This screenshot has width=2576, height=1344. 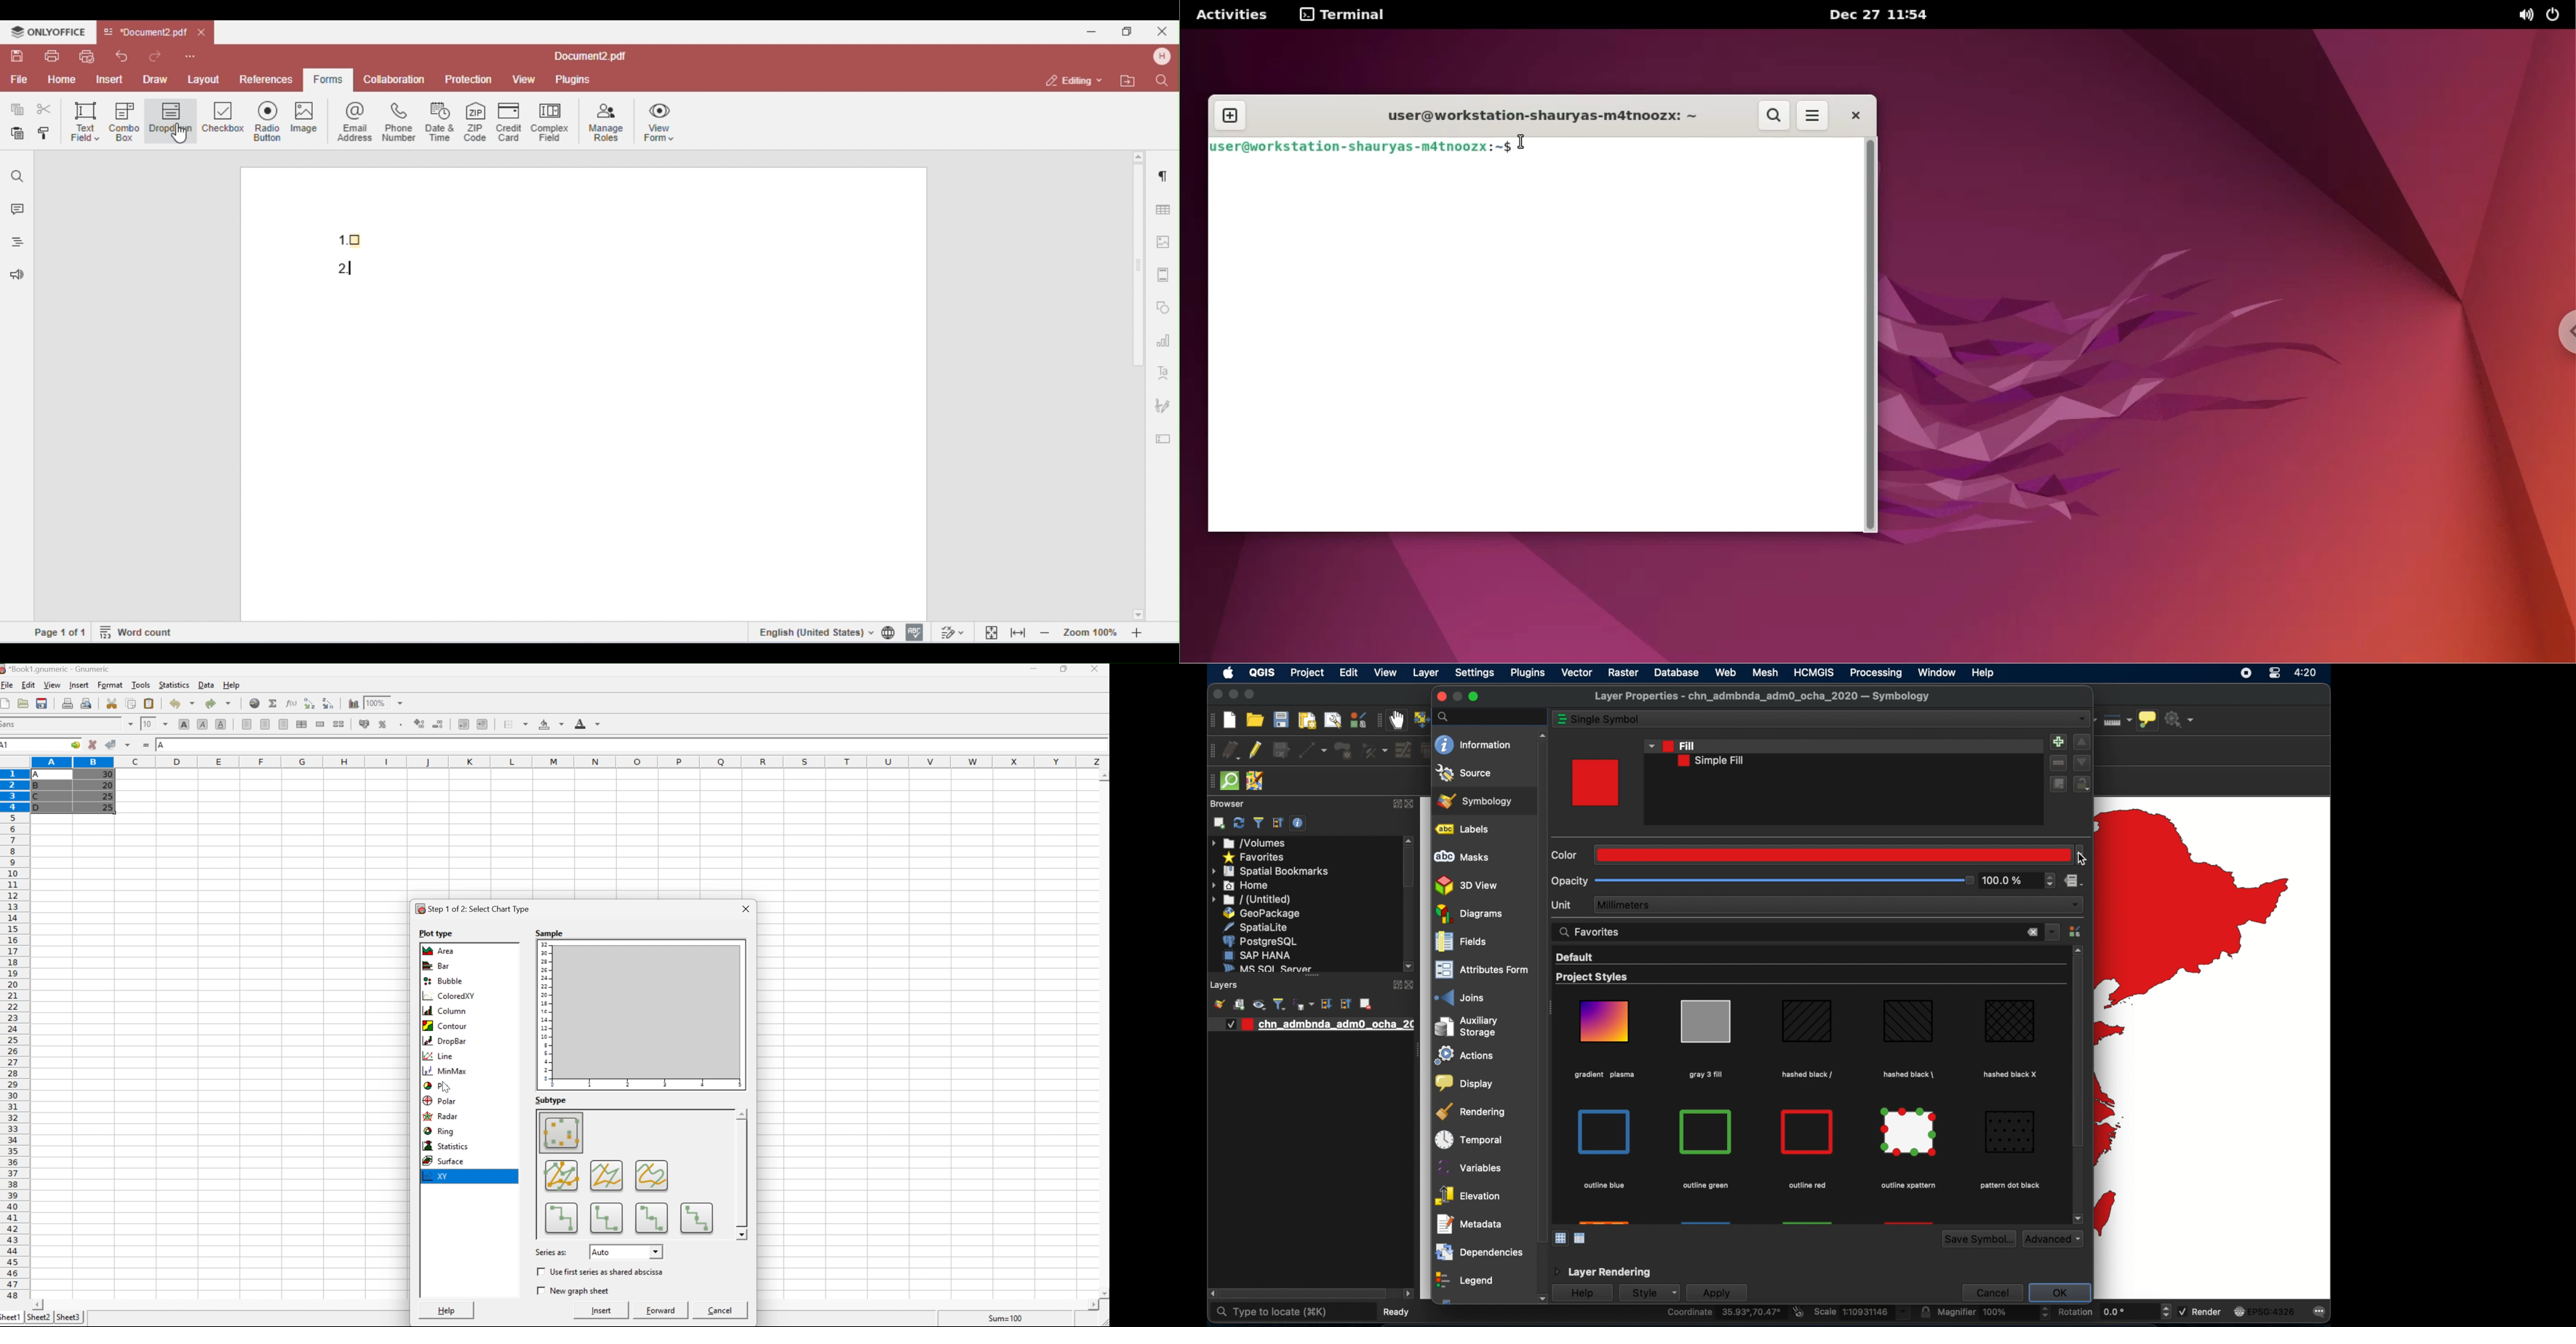 What do you see at coordinates (1840, 854) in the screenshot?
I see `red color selected` at bounding box center [1840, 854].